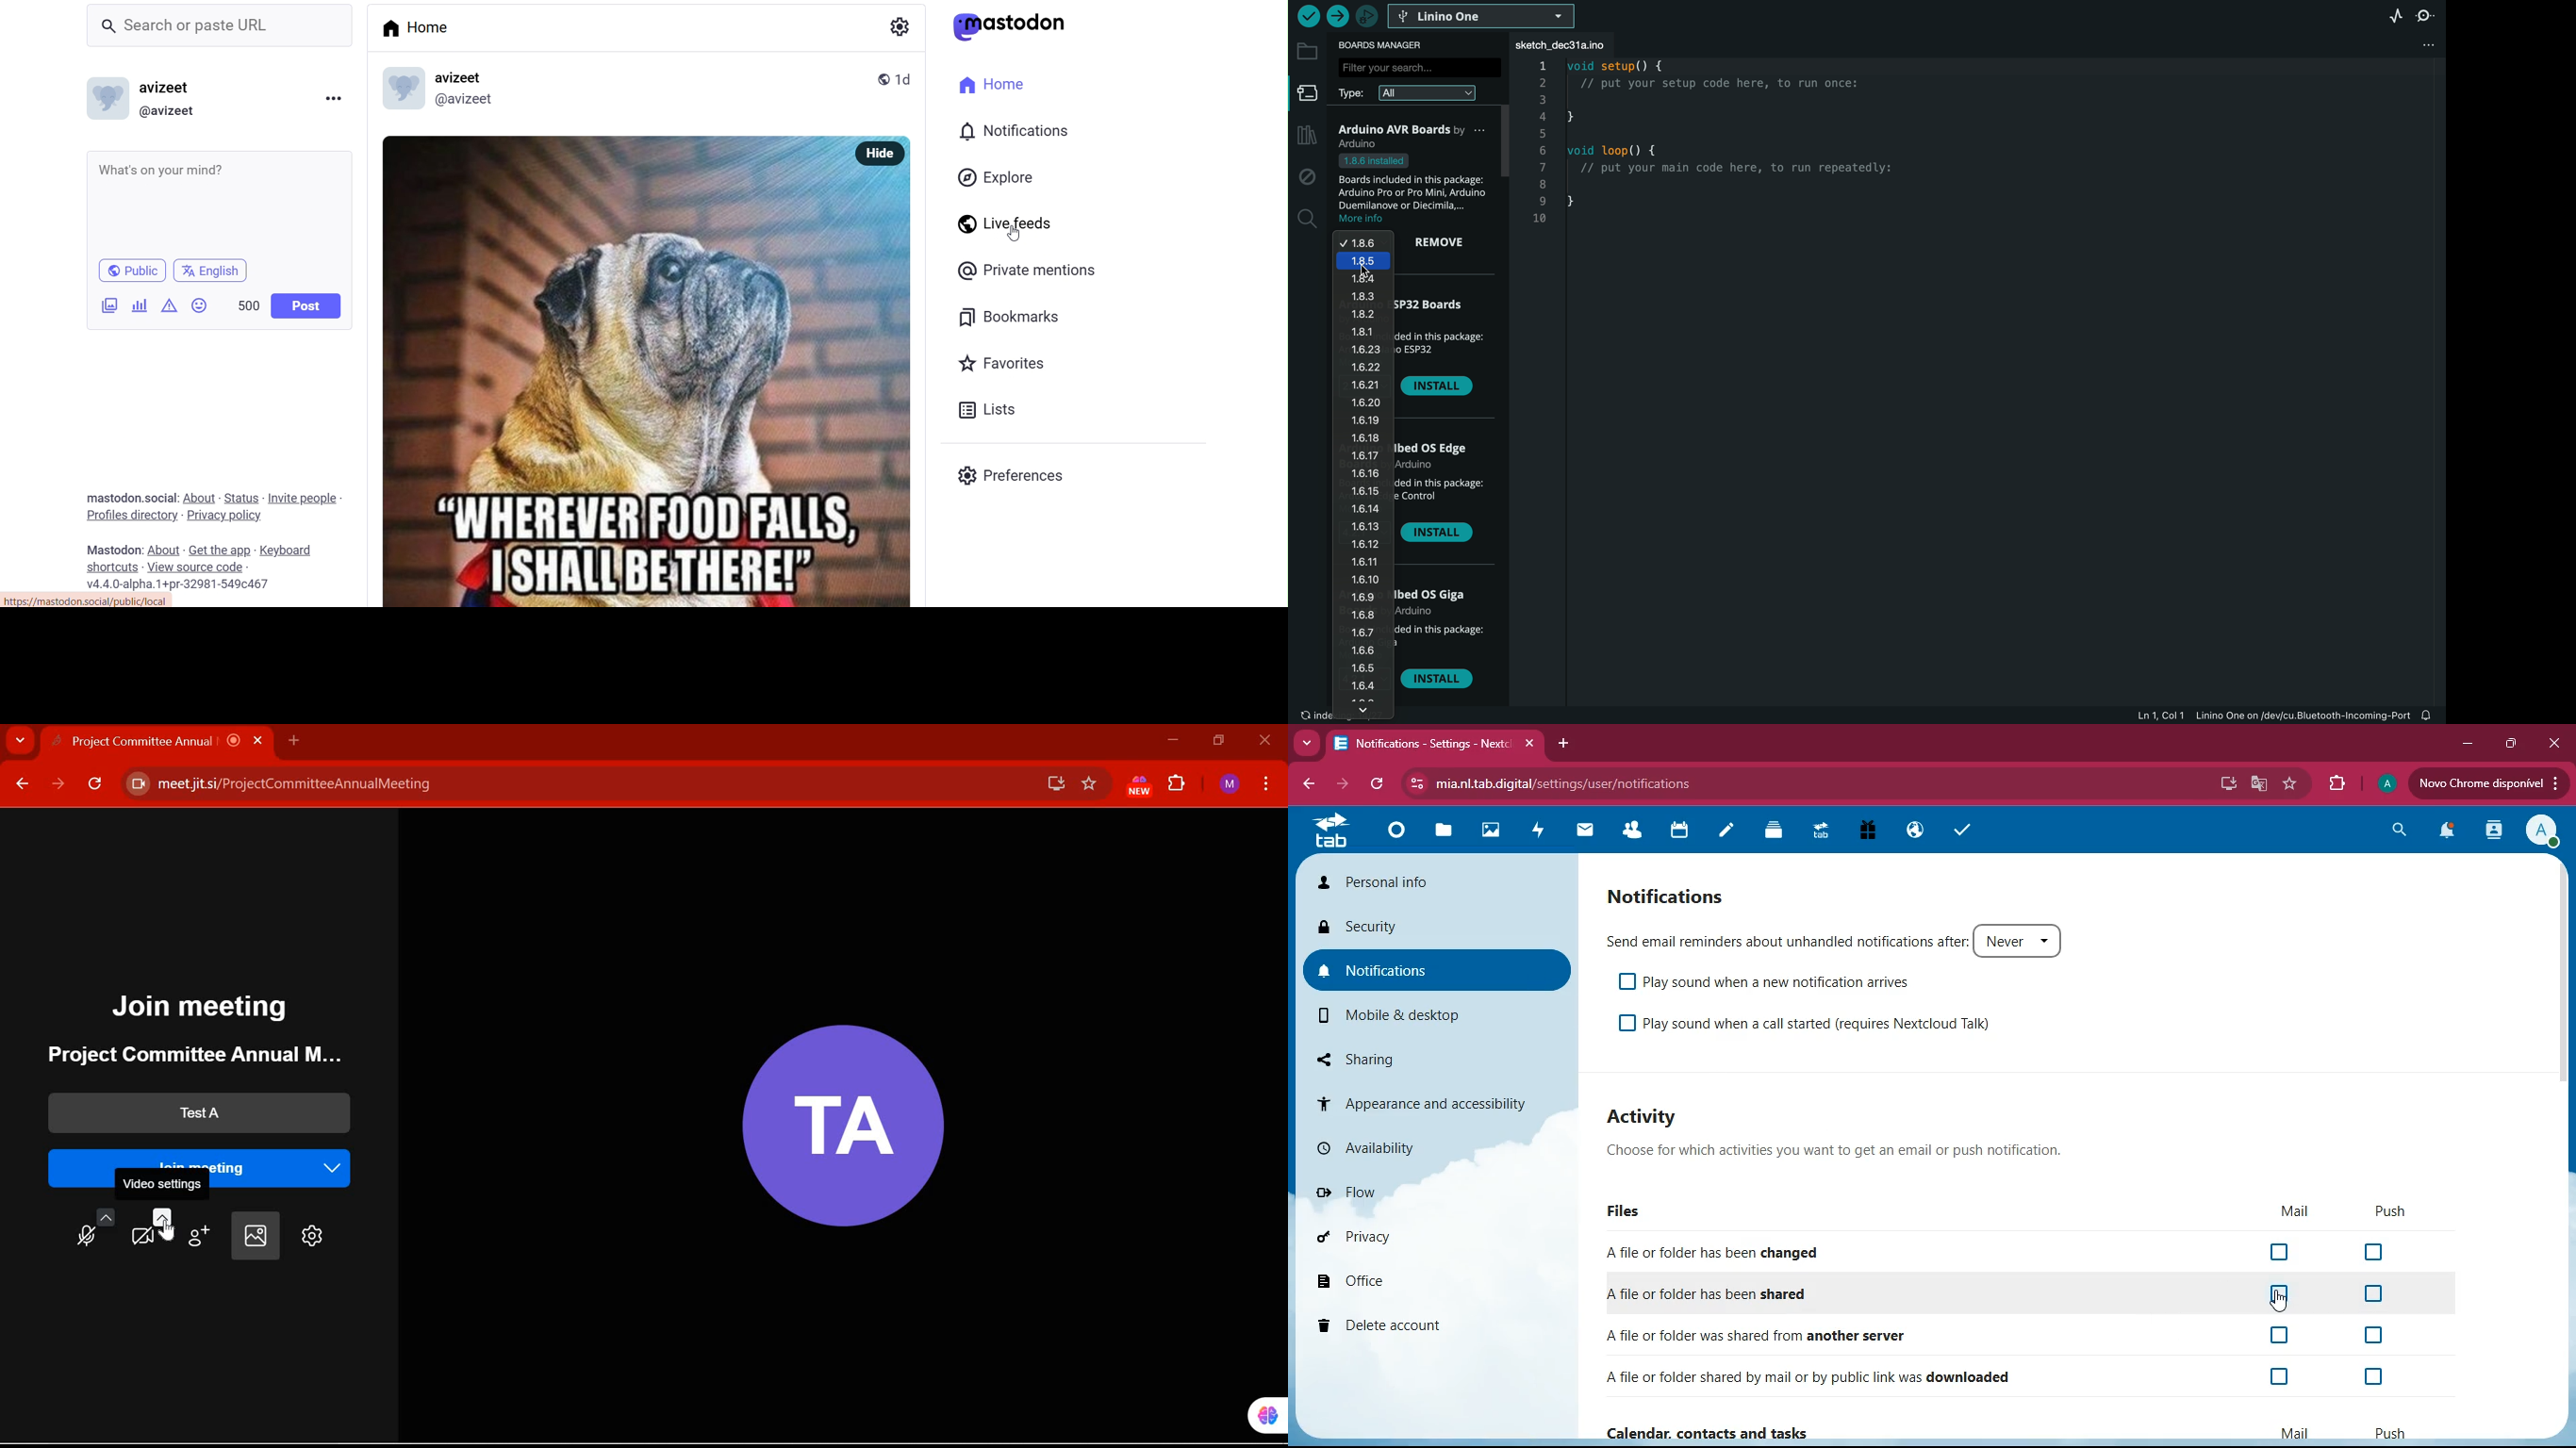 The image size is (2576, 1456). Describe the element at coordinates (1818, 833) in the screenshot. I see `tab` at that location.